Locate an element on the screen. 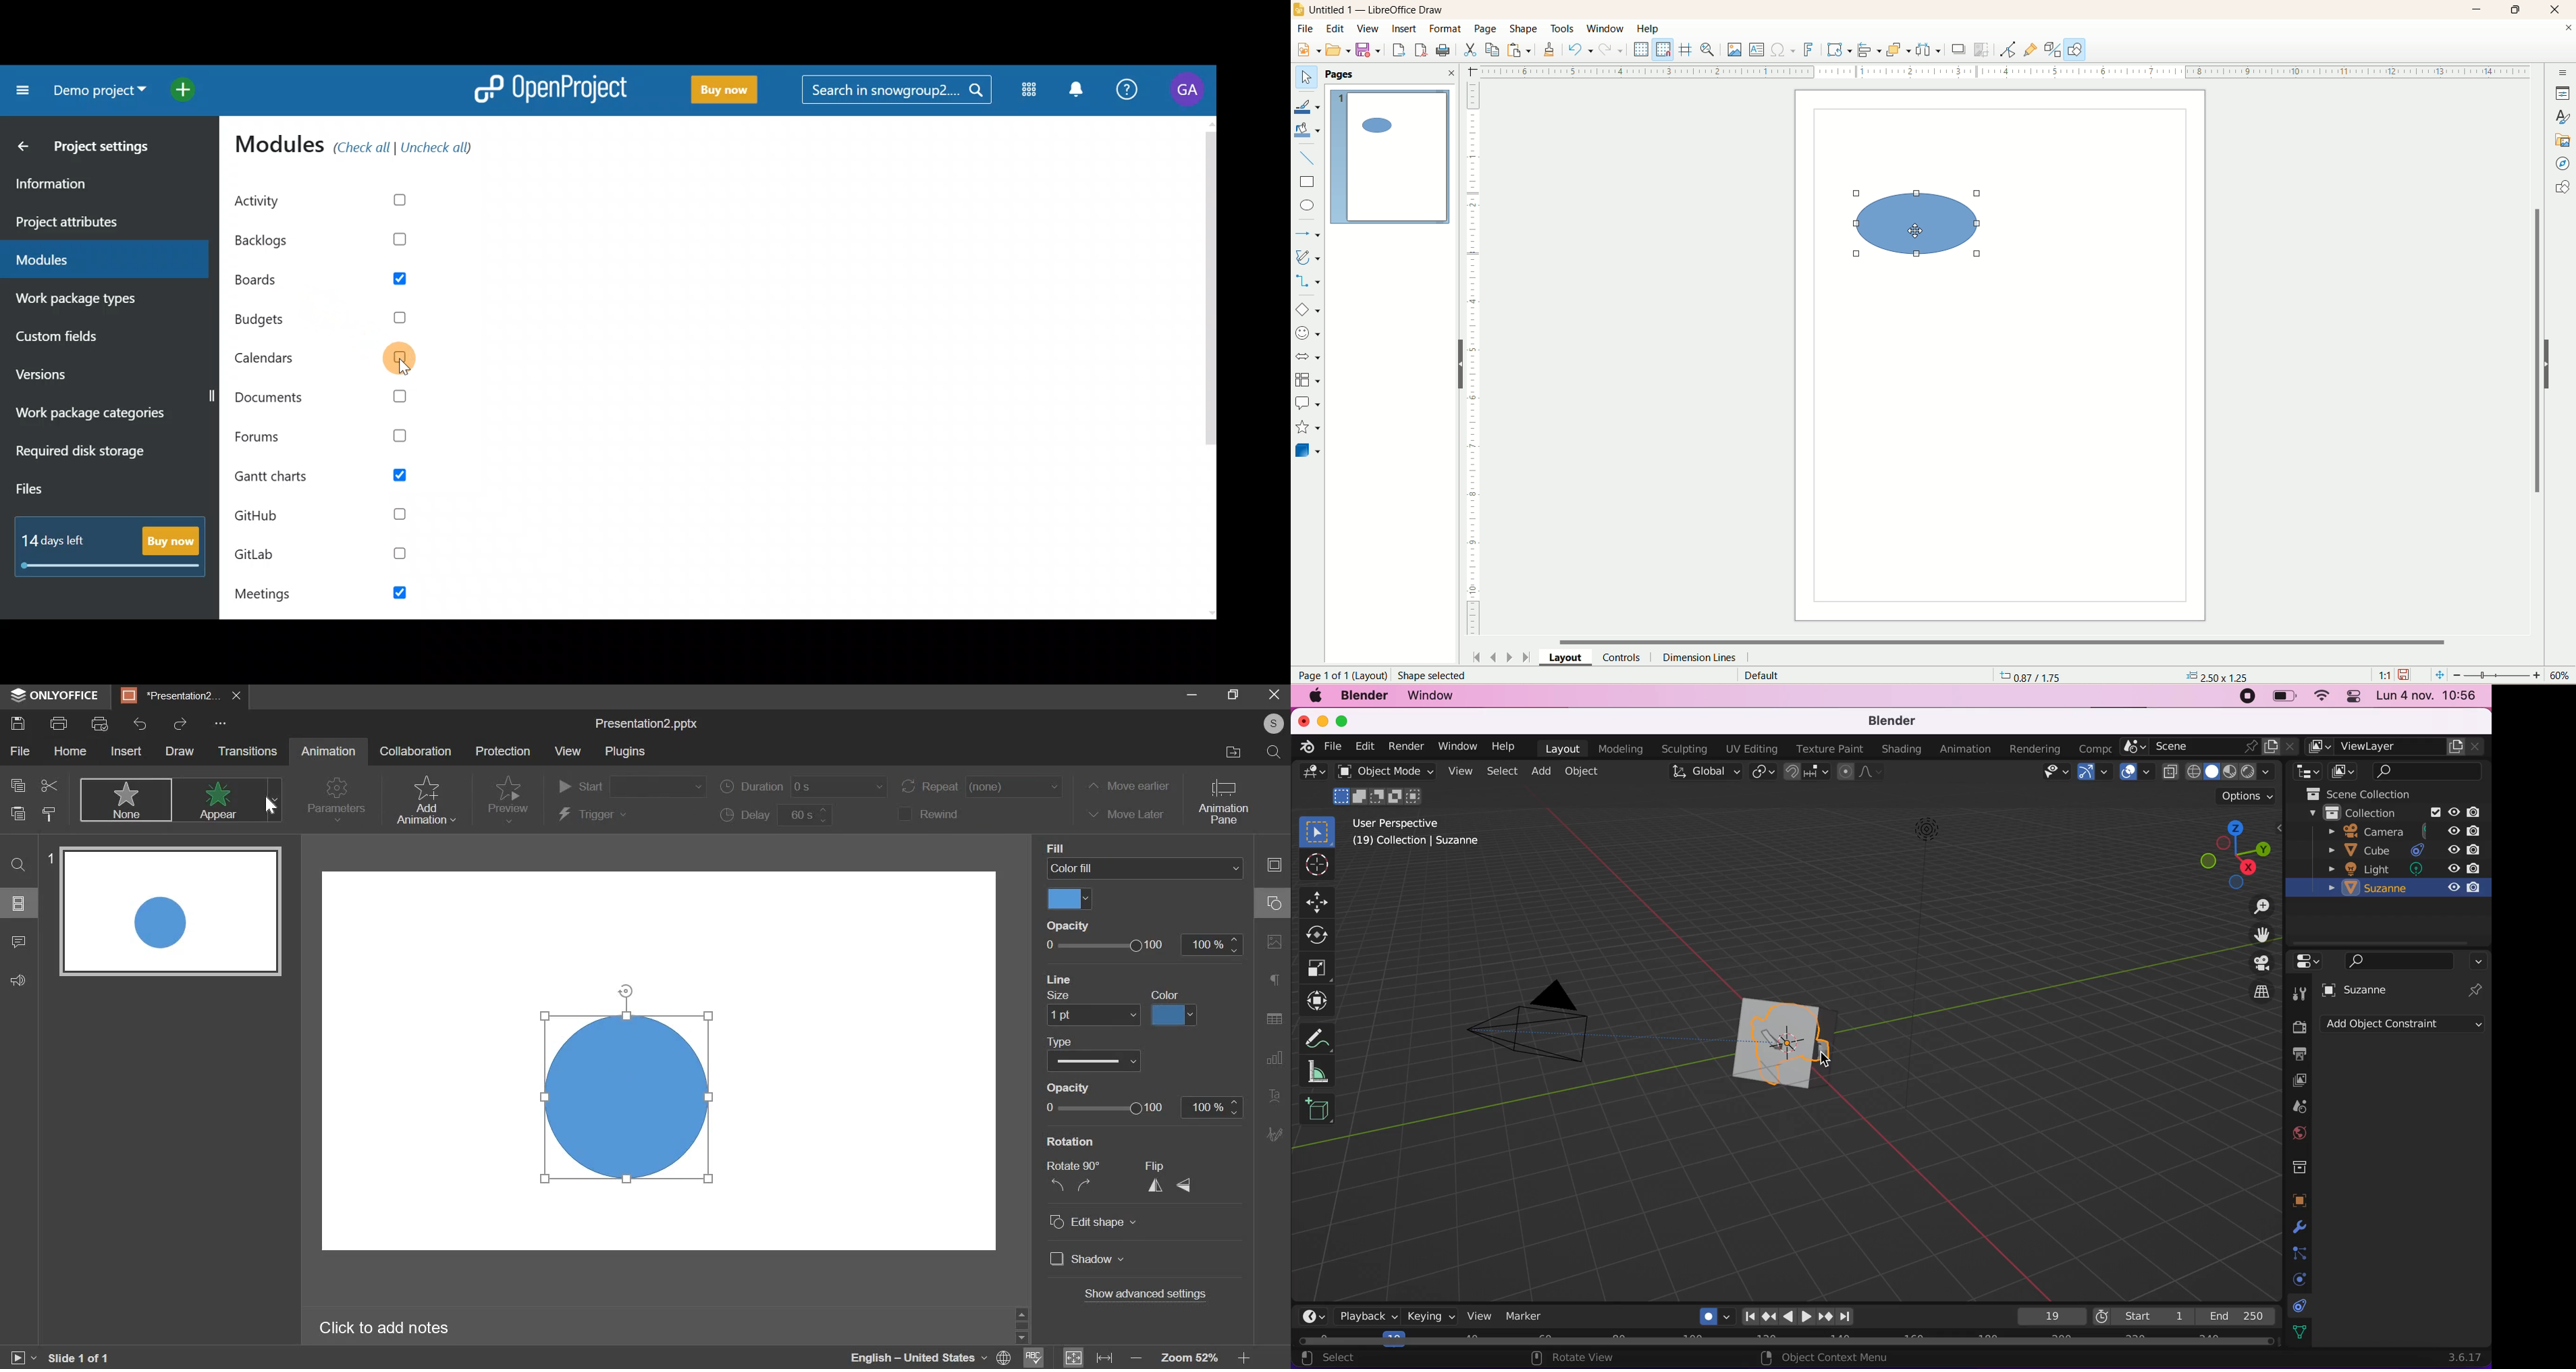 This screenshot has height=1372, width=2576. presentation is located at coordinates (180, 698).